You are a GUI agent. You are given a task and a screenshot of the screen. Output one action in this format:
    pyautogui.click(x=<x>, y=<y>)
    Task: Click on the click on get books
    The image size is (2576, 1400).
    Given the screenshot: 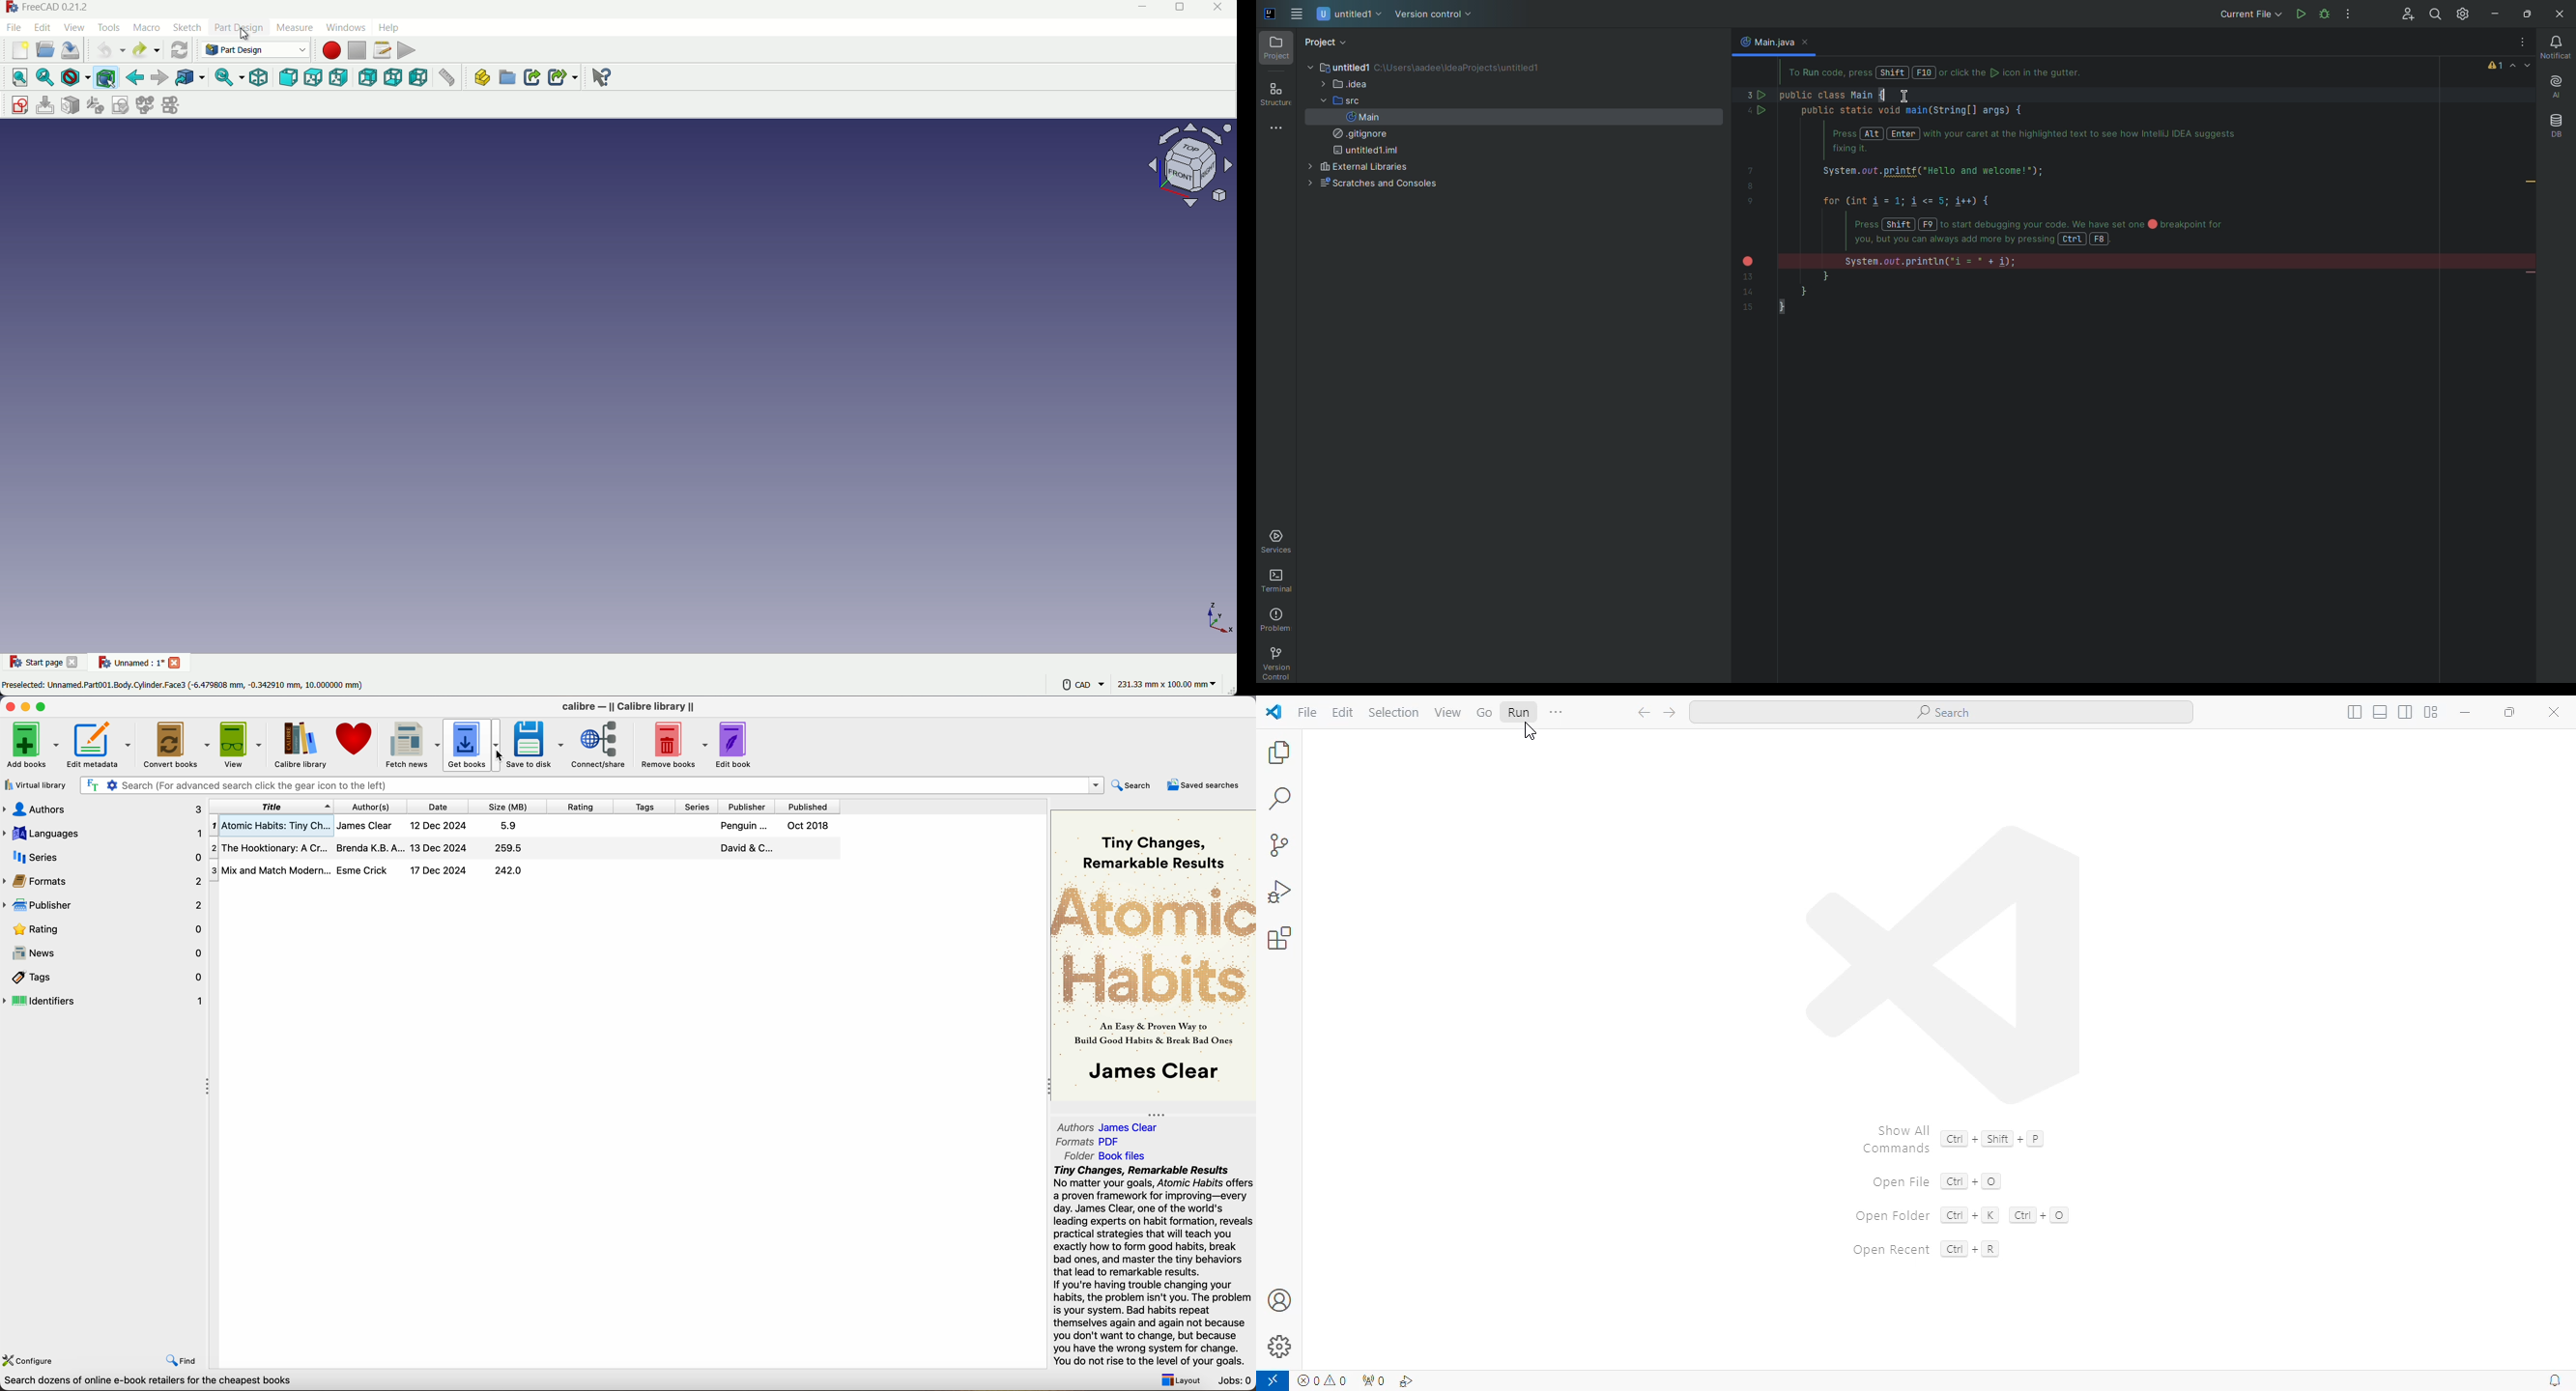 What is the action you would take?
    pyautogui.click(x=474, y=747)
    